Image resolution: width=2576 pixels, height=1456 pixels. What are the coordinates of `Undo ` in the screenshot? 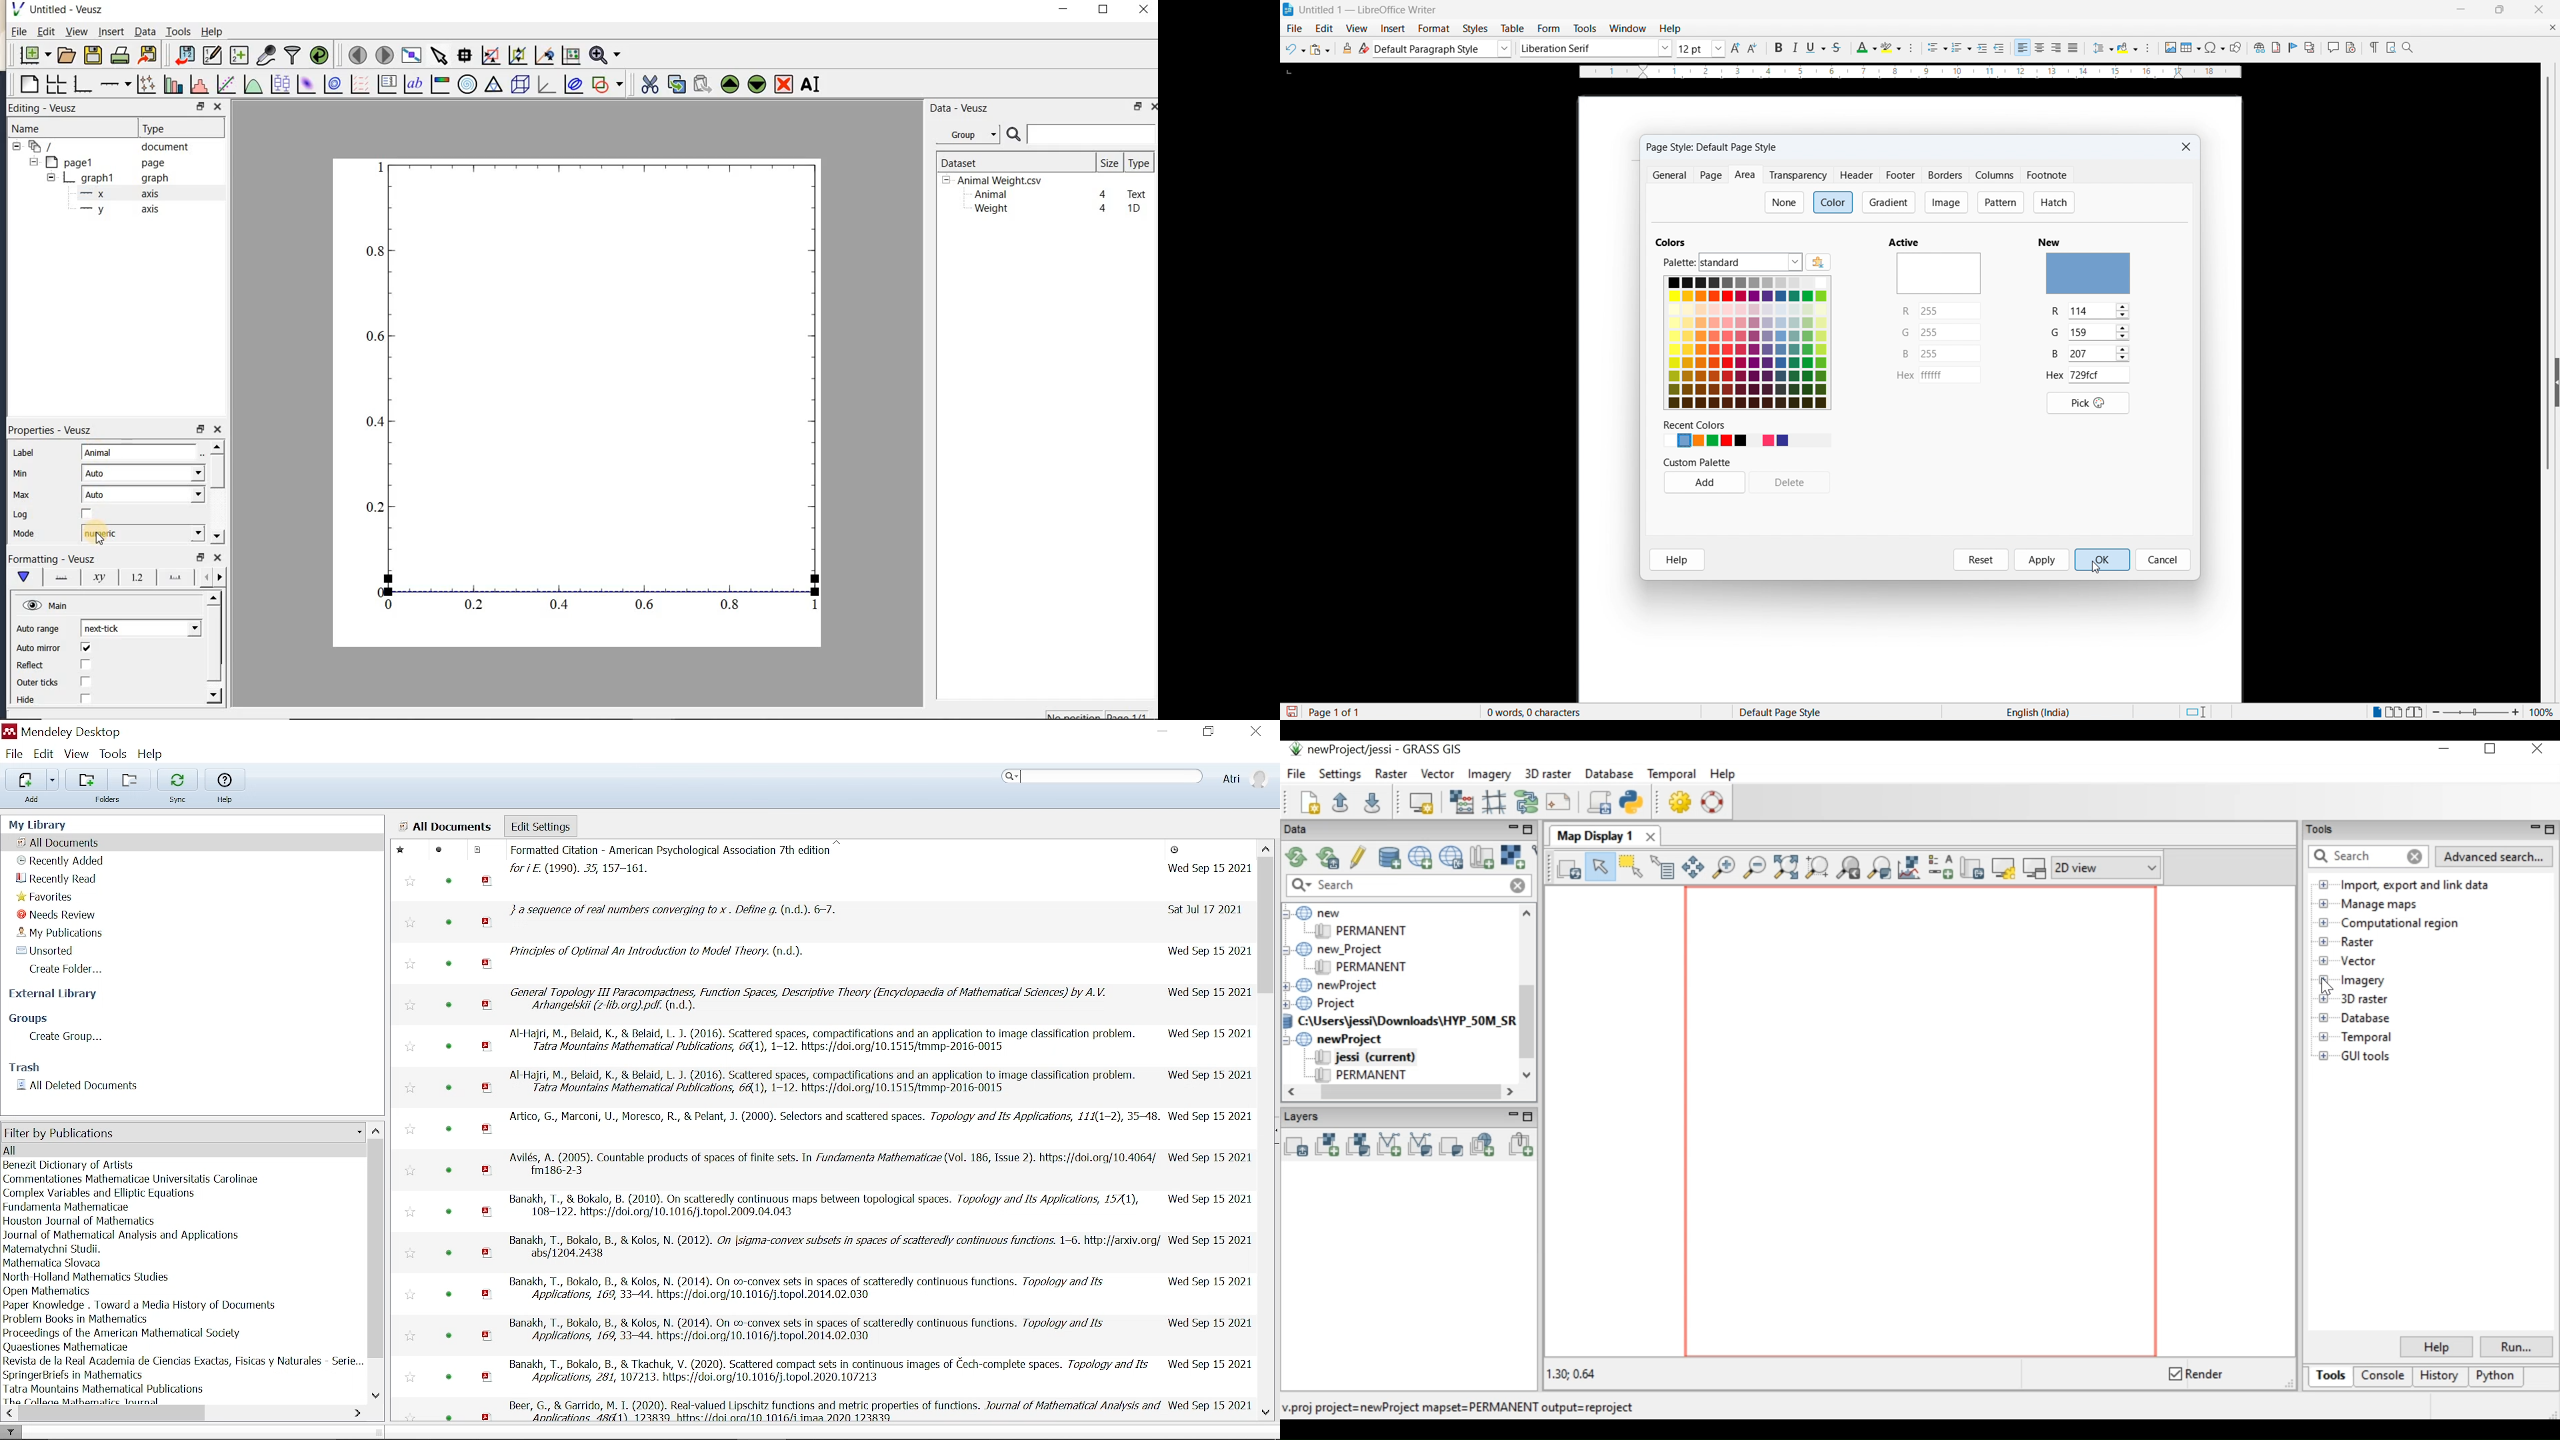 It's located at (1295, 49).